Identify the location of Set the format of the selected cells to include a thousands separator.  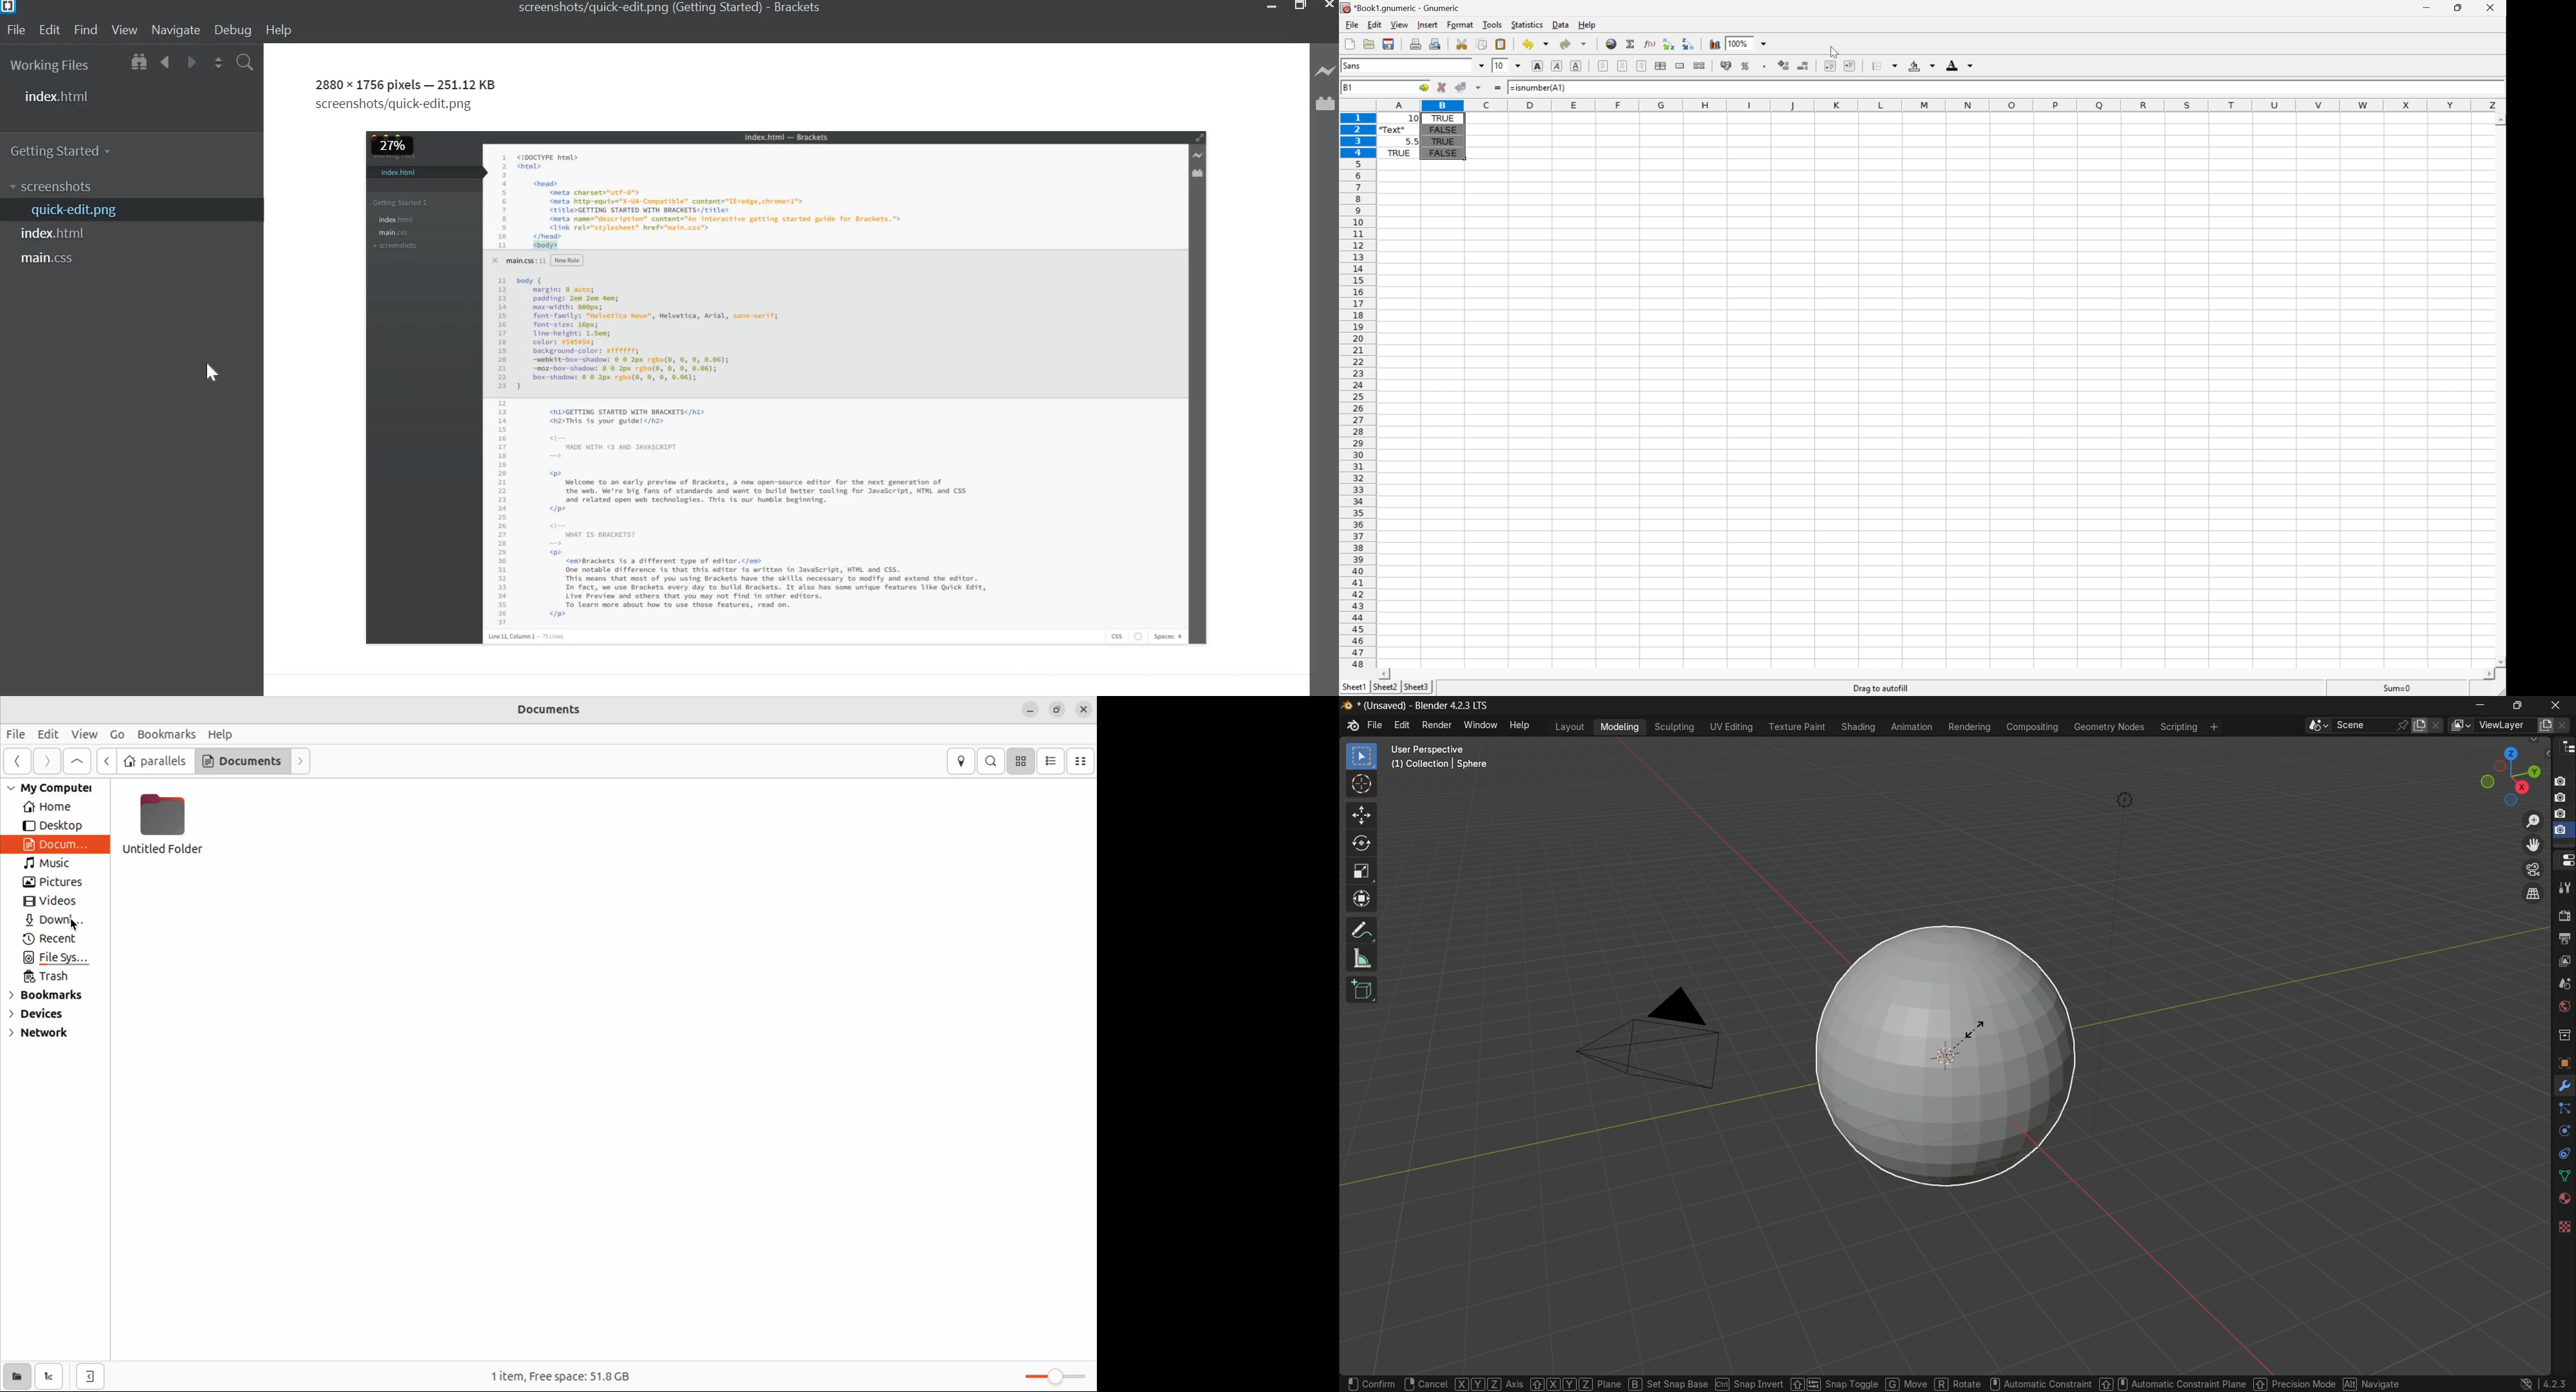
(1764, 67).